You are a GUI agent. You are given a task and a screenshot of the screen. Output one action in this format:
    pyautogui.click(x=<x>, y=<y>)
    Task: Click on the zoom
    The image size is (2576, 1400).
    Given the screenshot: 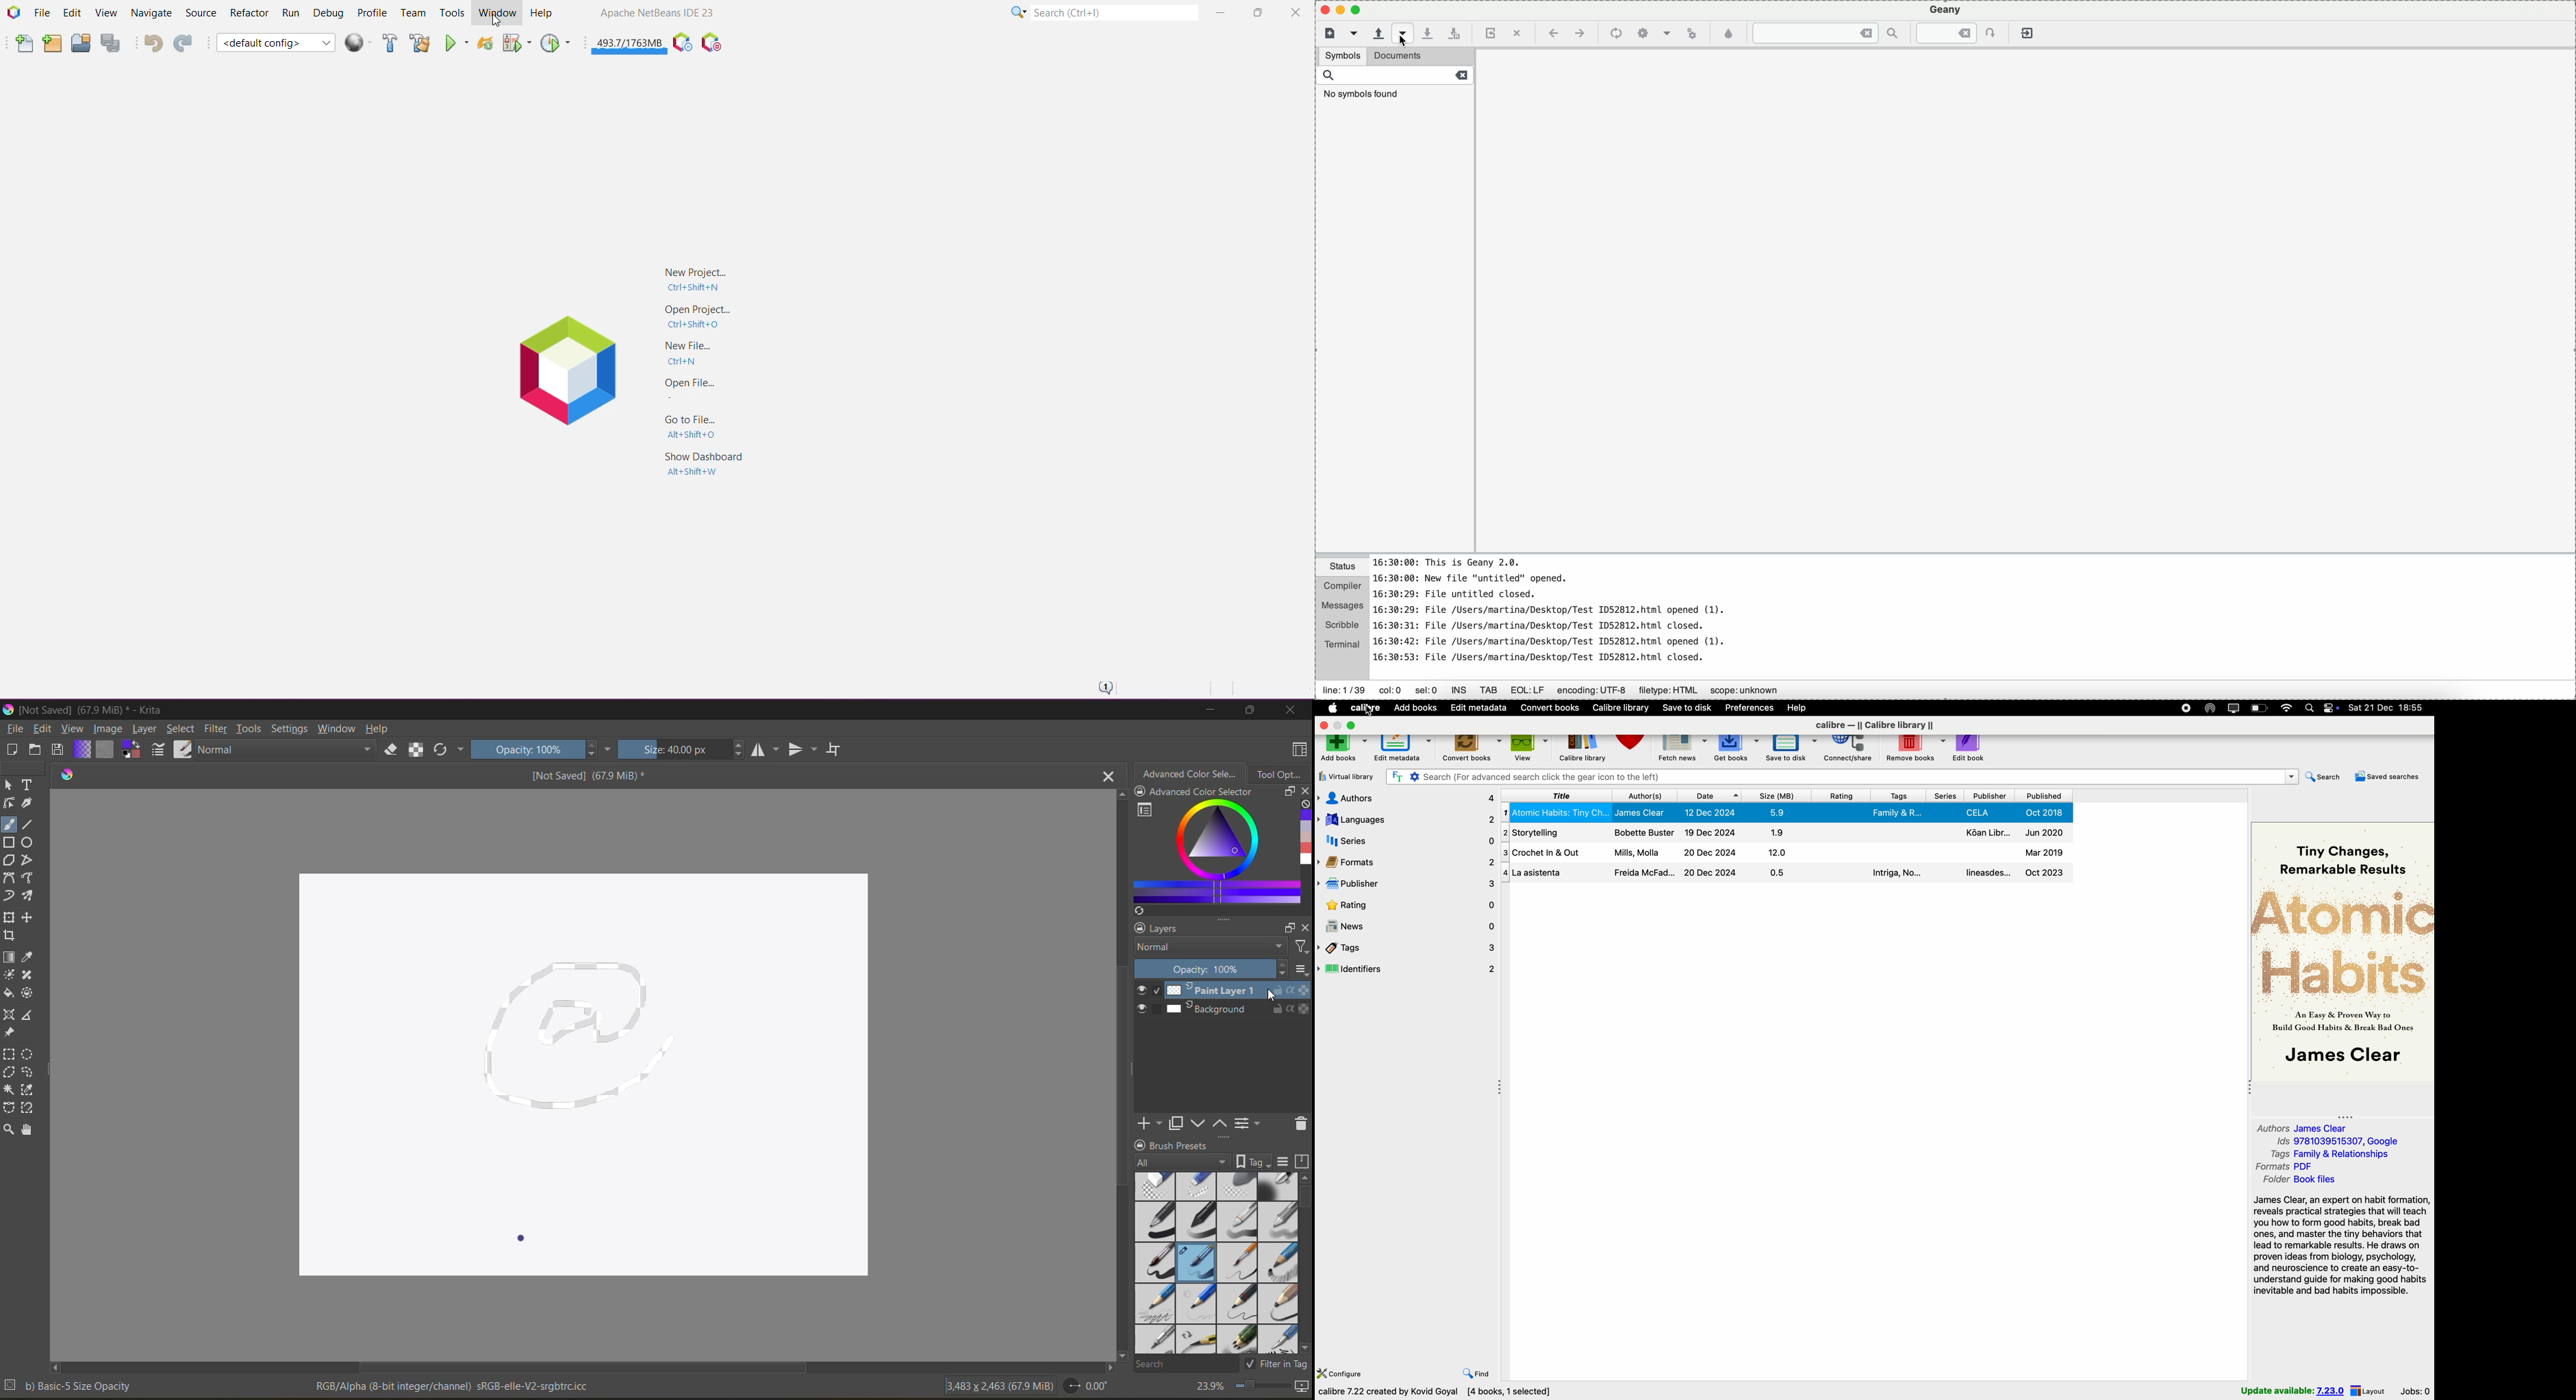 What is the action you would take?
    pyautogui.click(x=1272, y=1387)
    